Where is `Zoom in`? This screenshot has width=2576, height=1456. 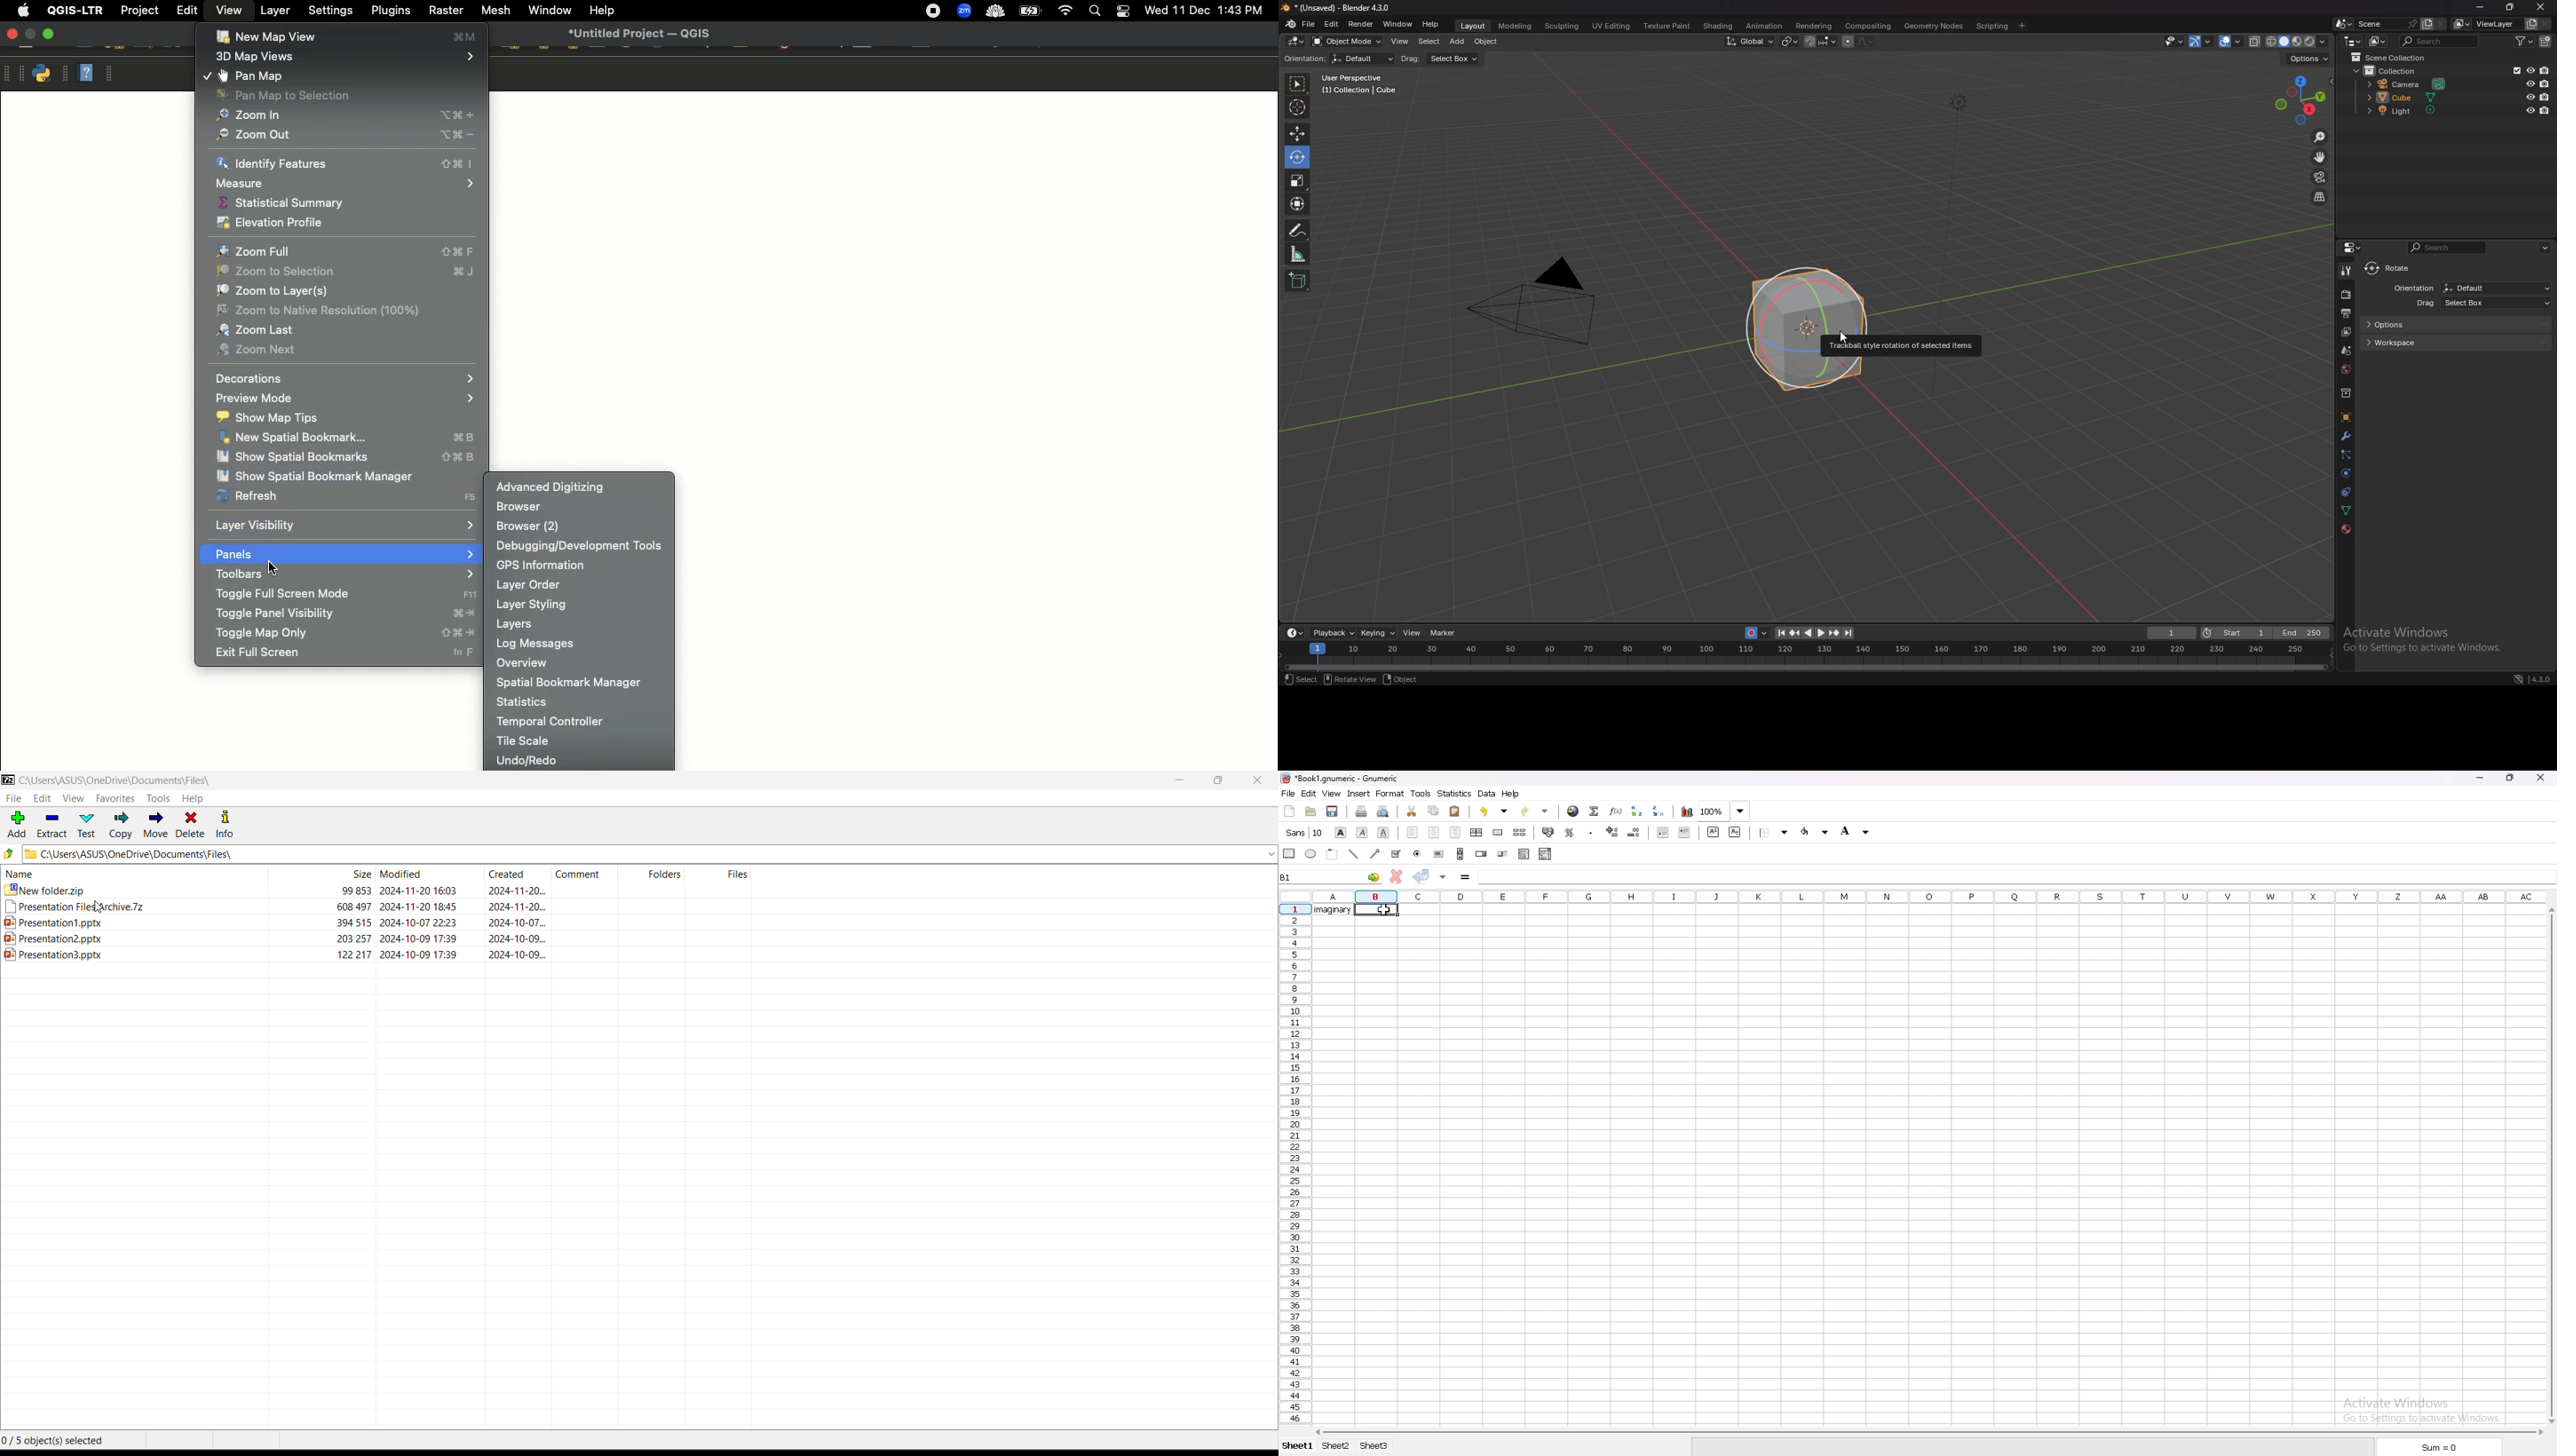
Zoom in is located at coordinates (342, 116).